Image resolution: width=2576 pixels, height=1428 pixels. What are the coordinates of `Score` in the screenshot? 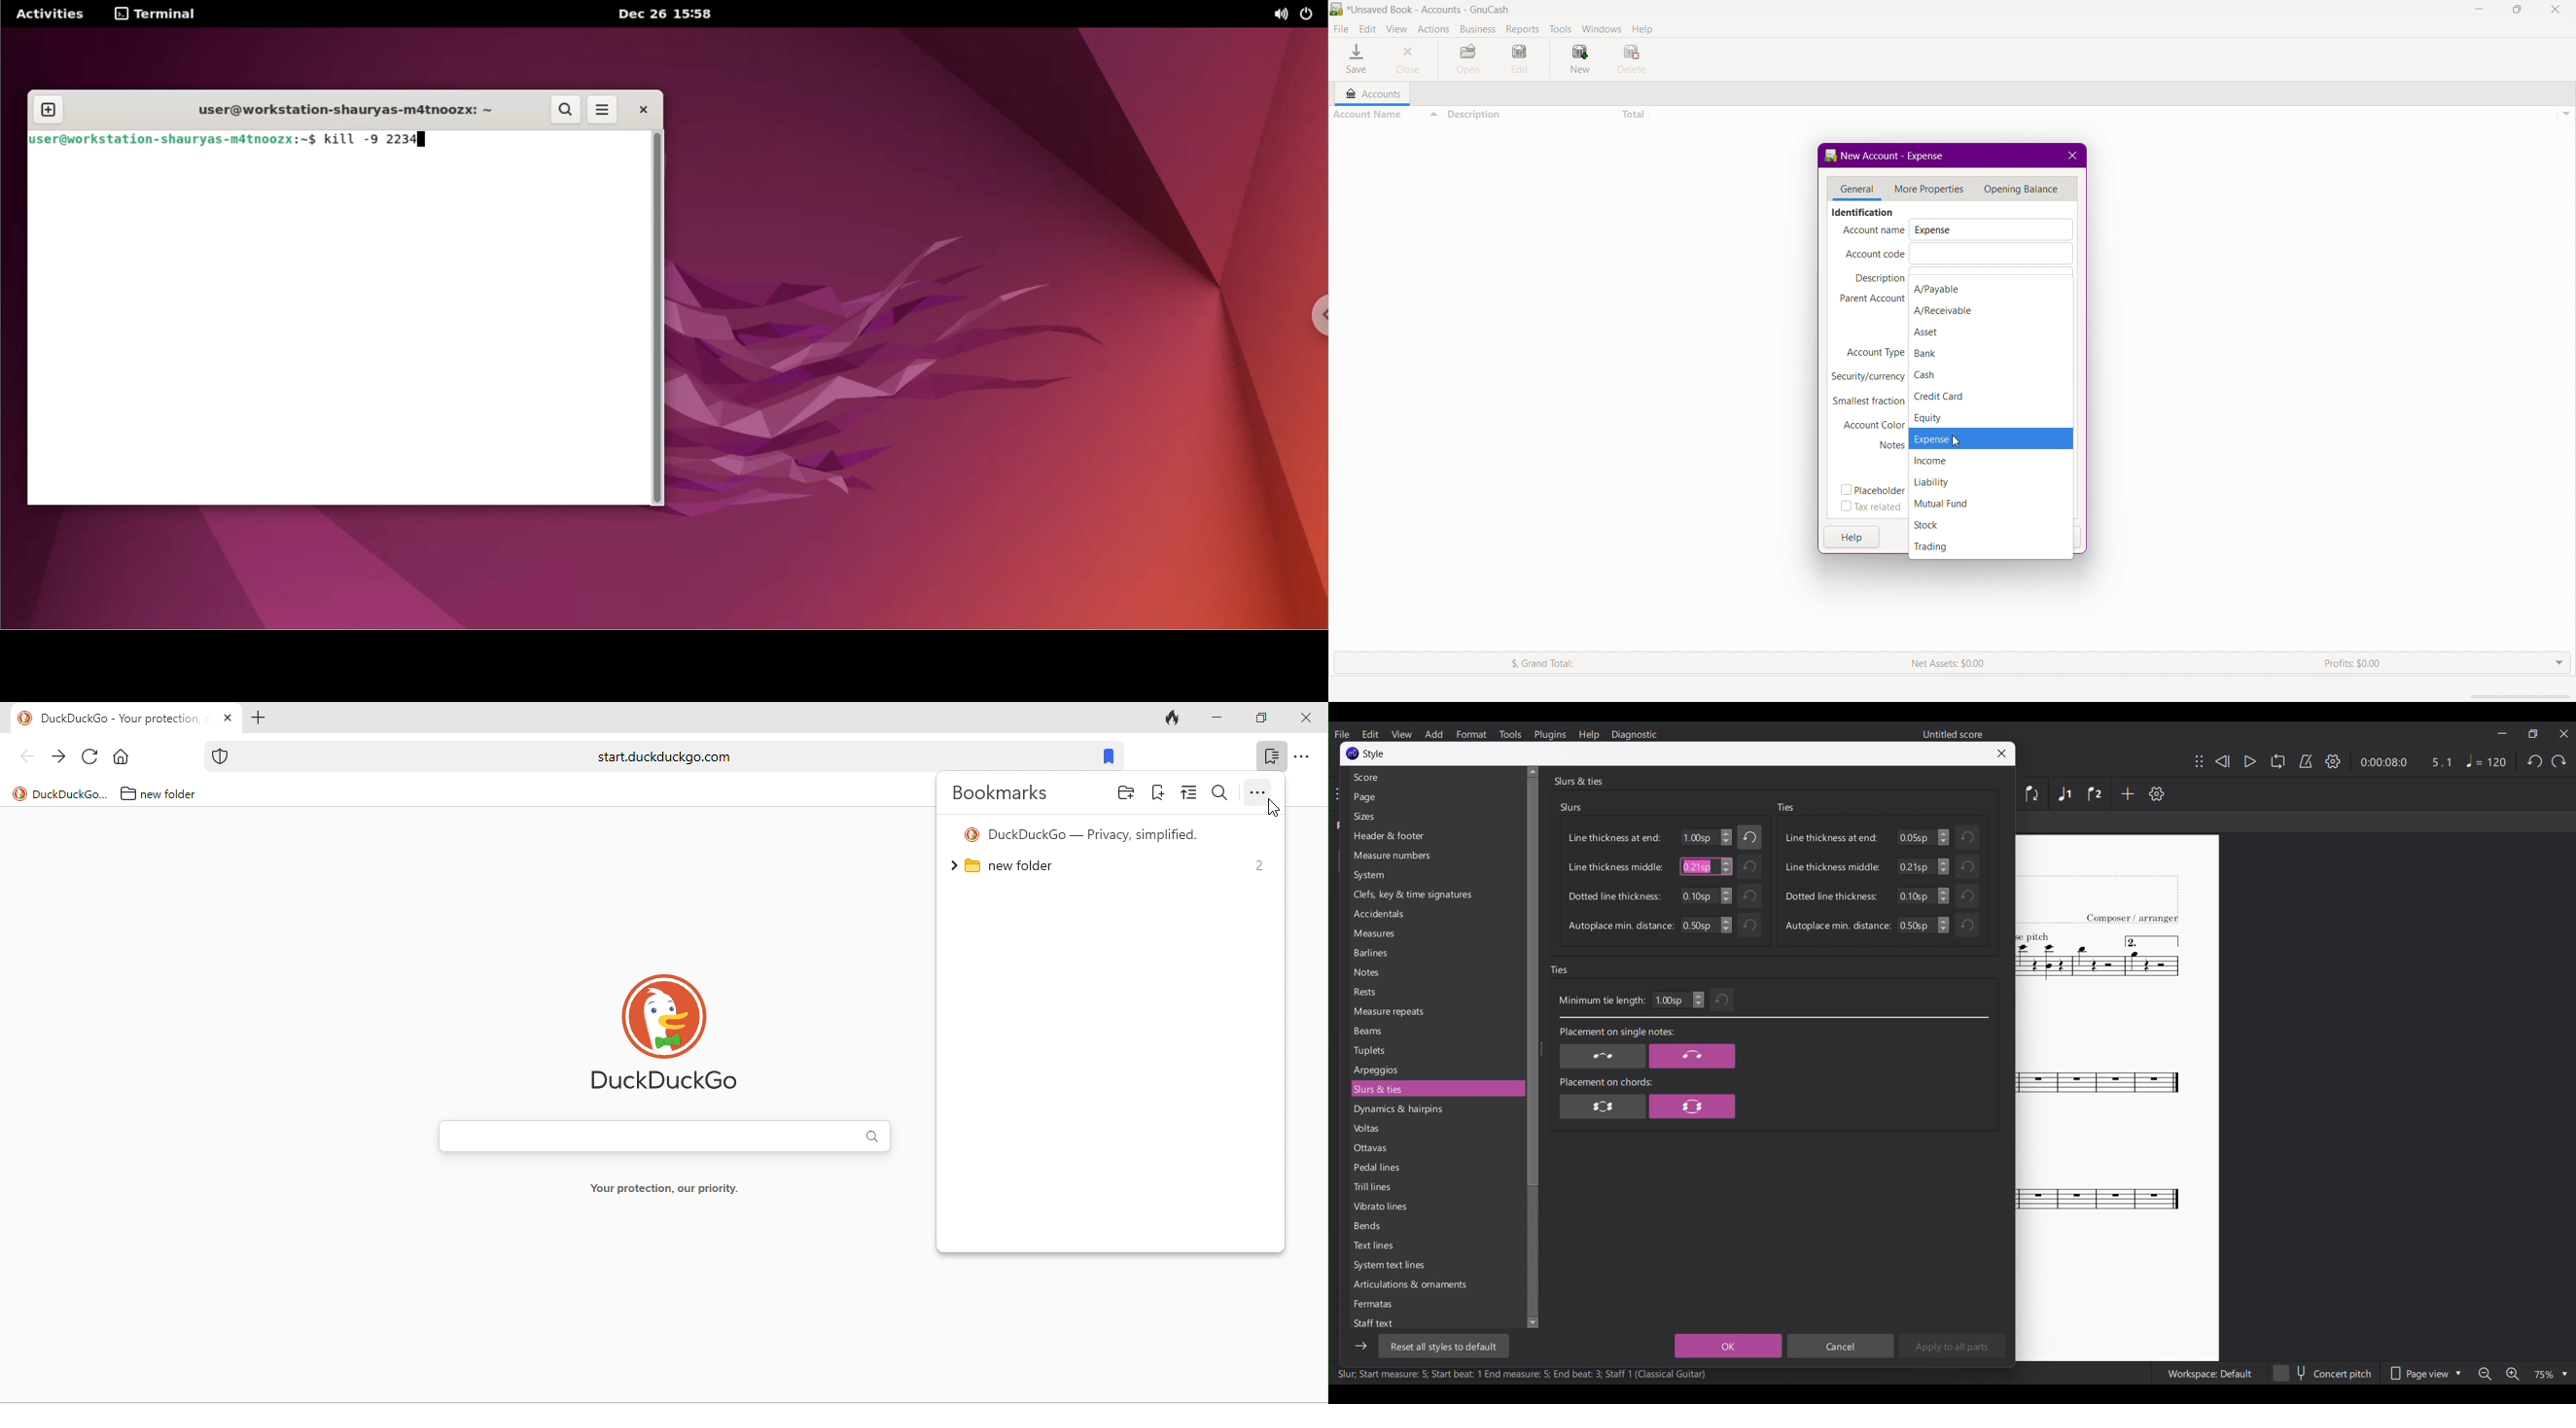 It's located at (1434, 777).